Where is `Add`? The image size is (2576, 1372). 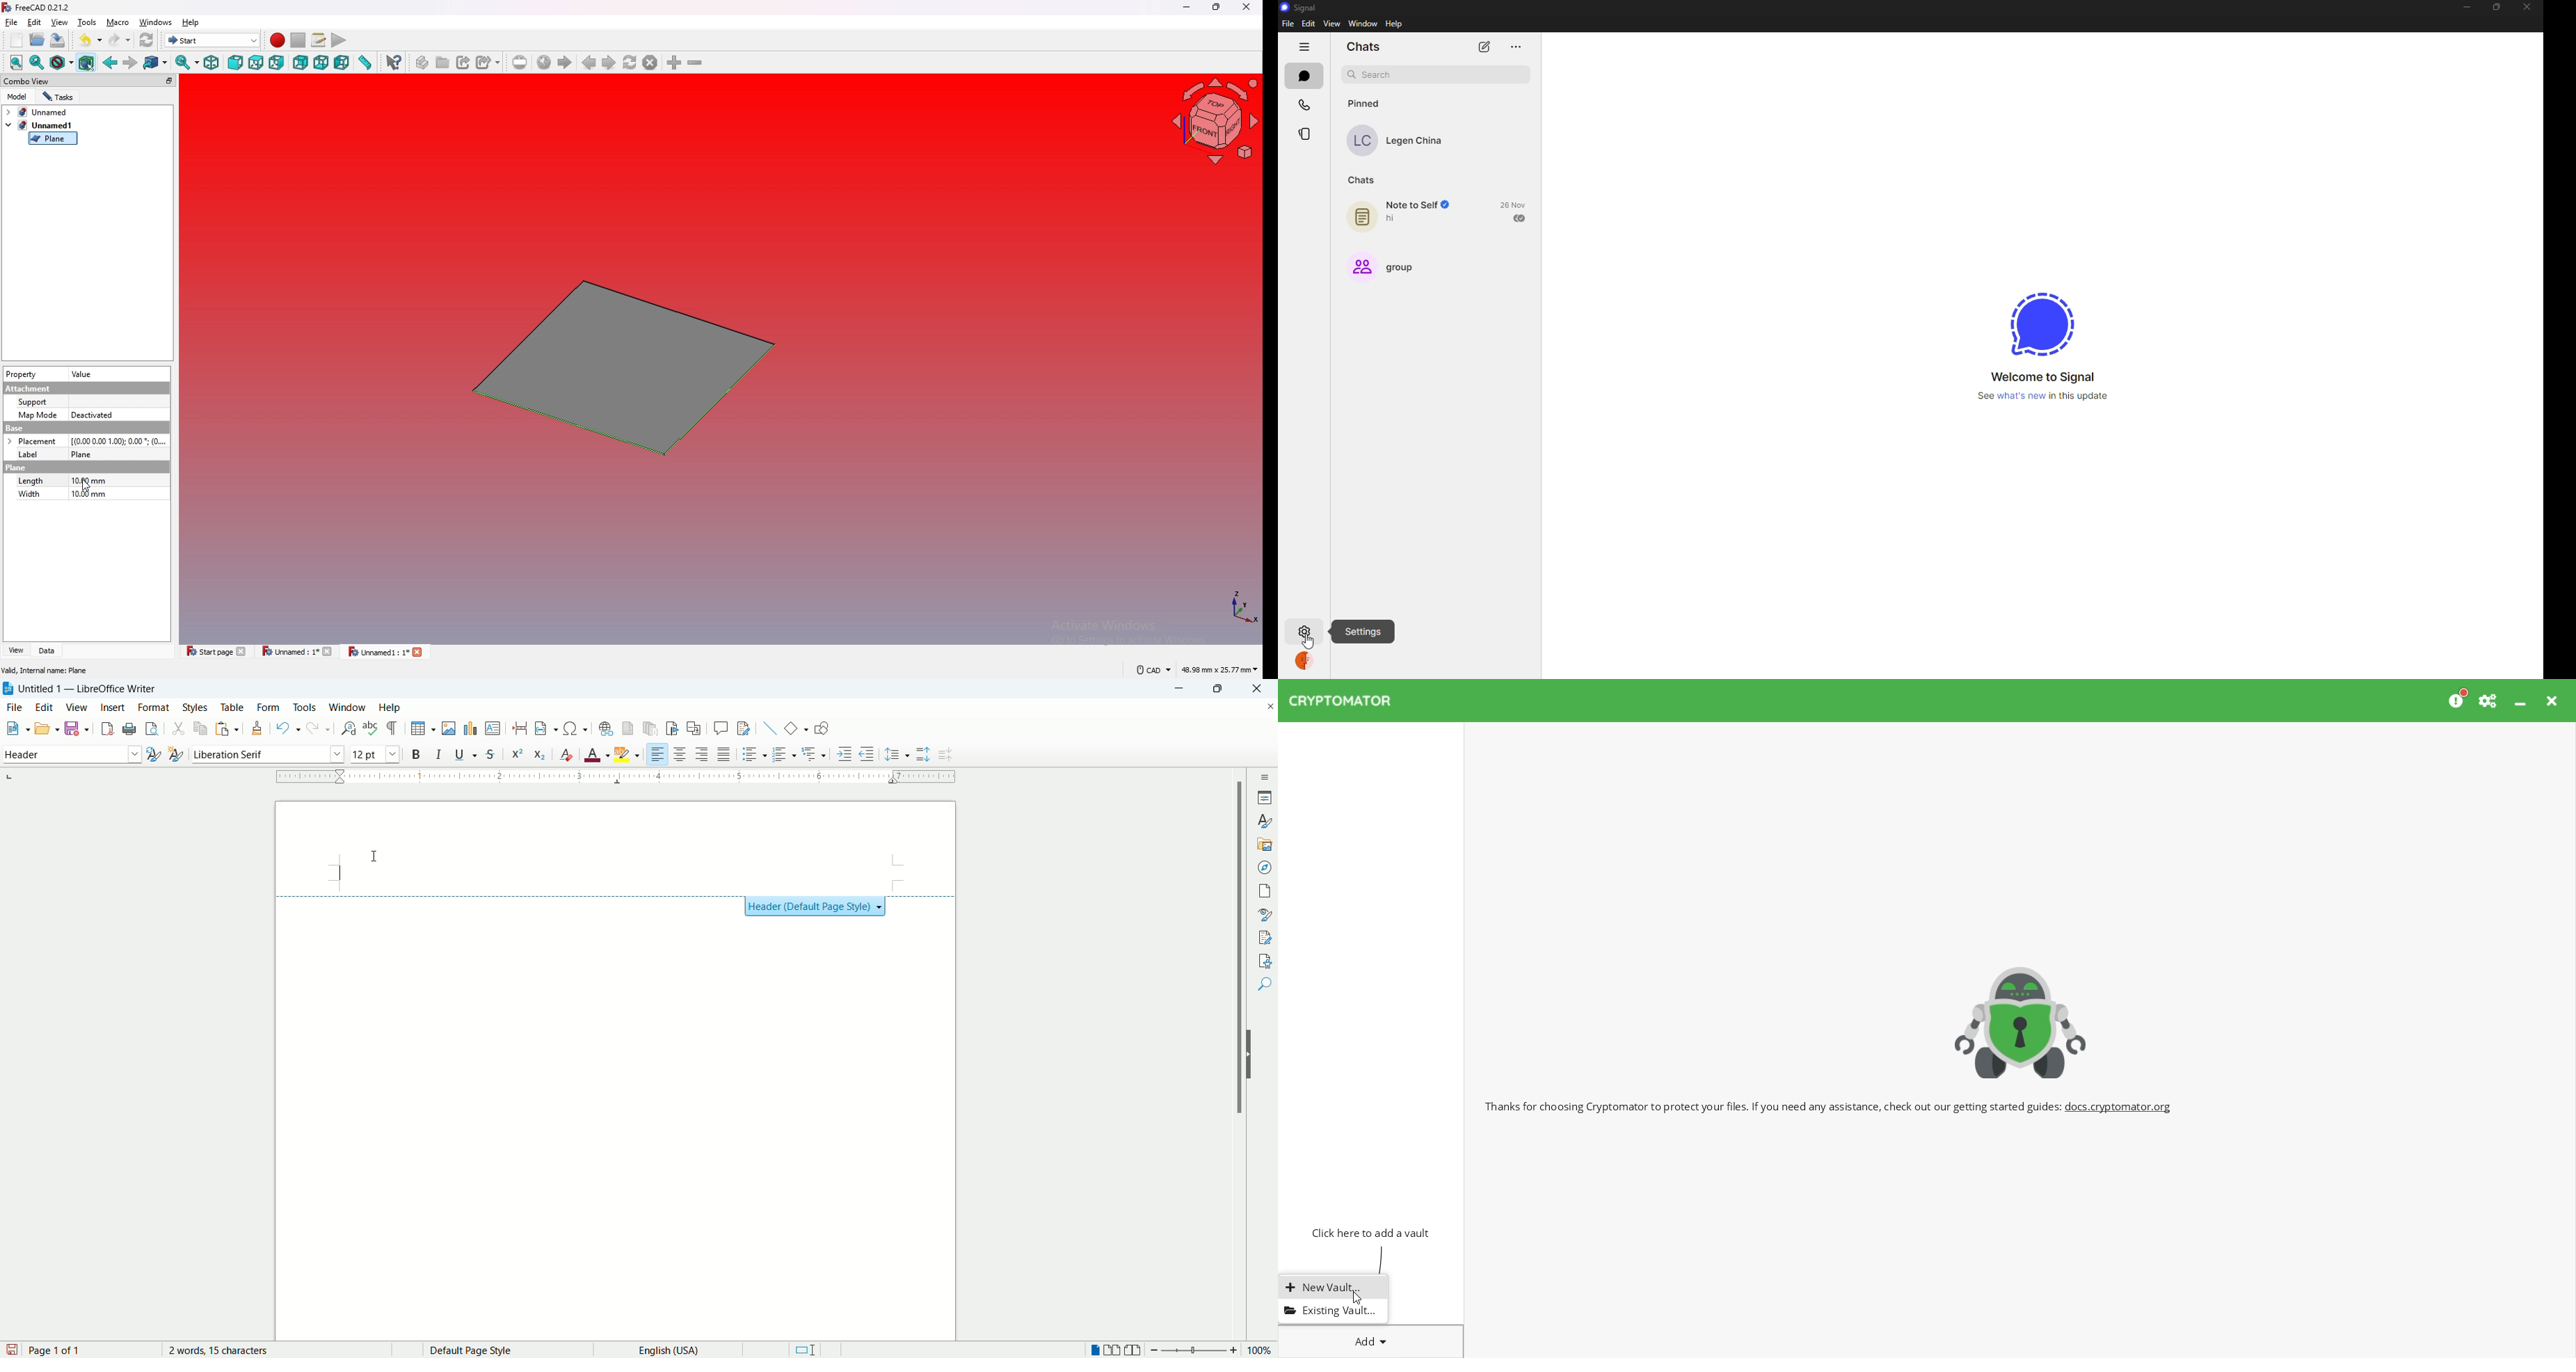
Add is located at coordinates (1371, 1339).